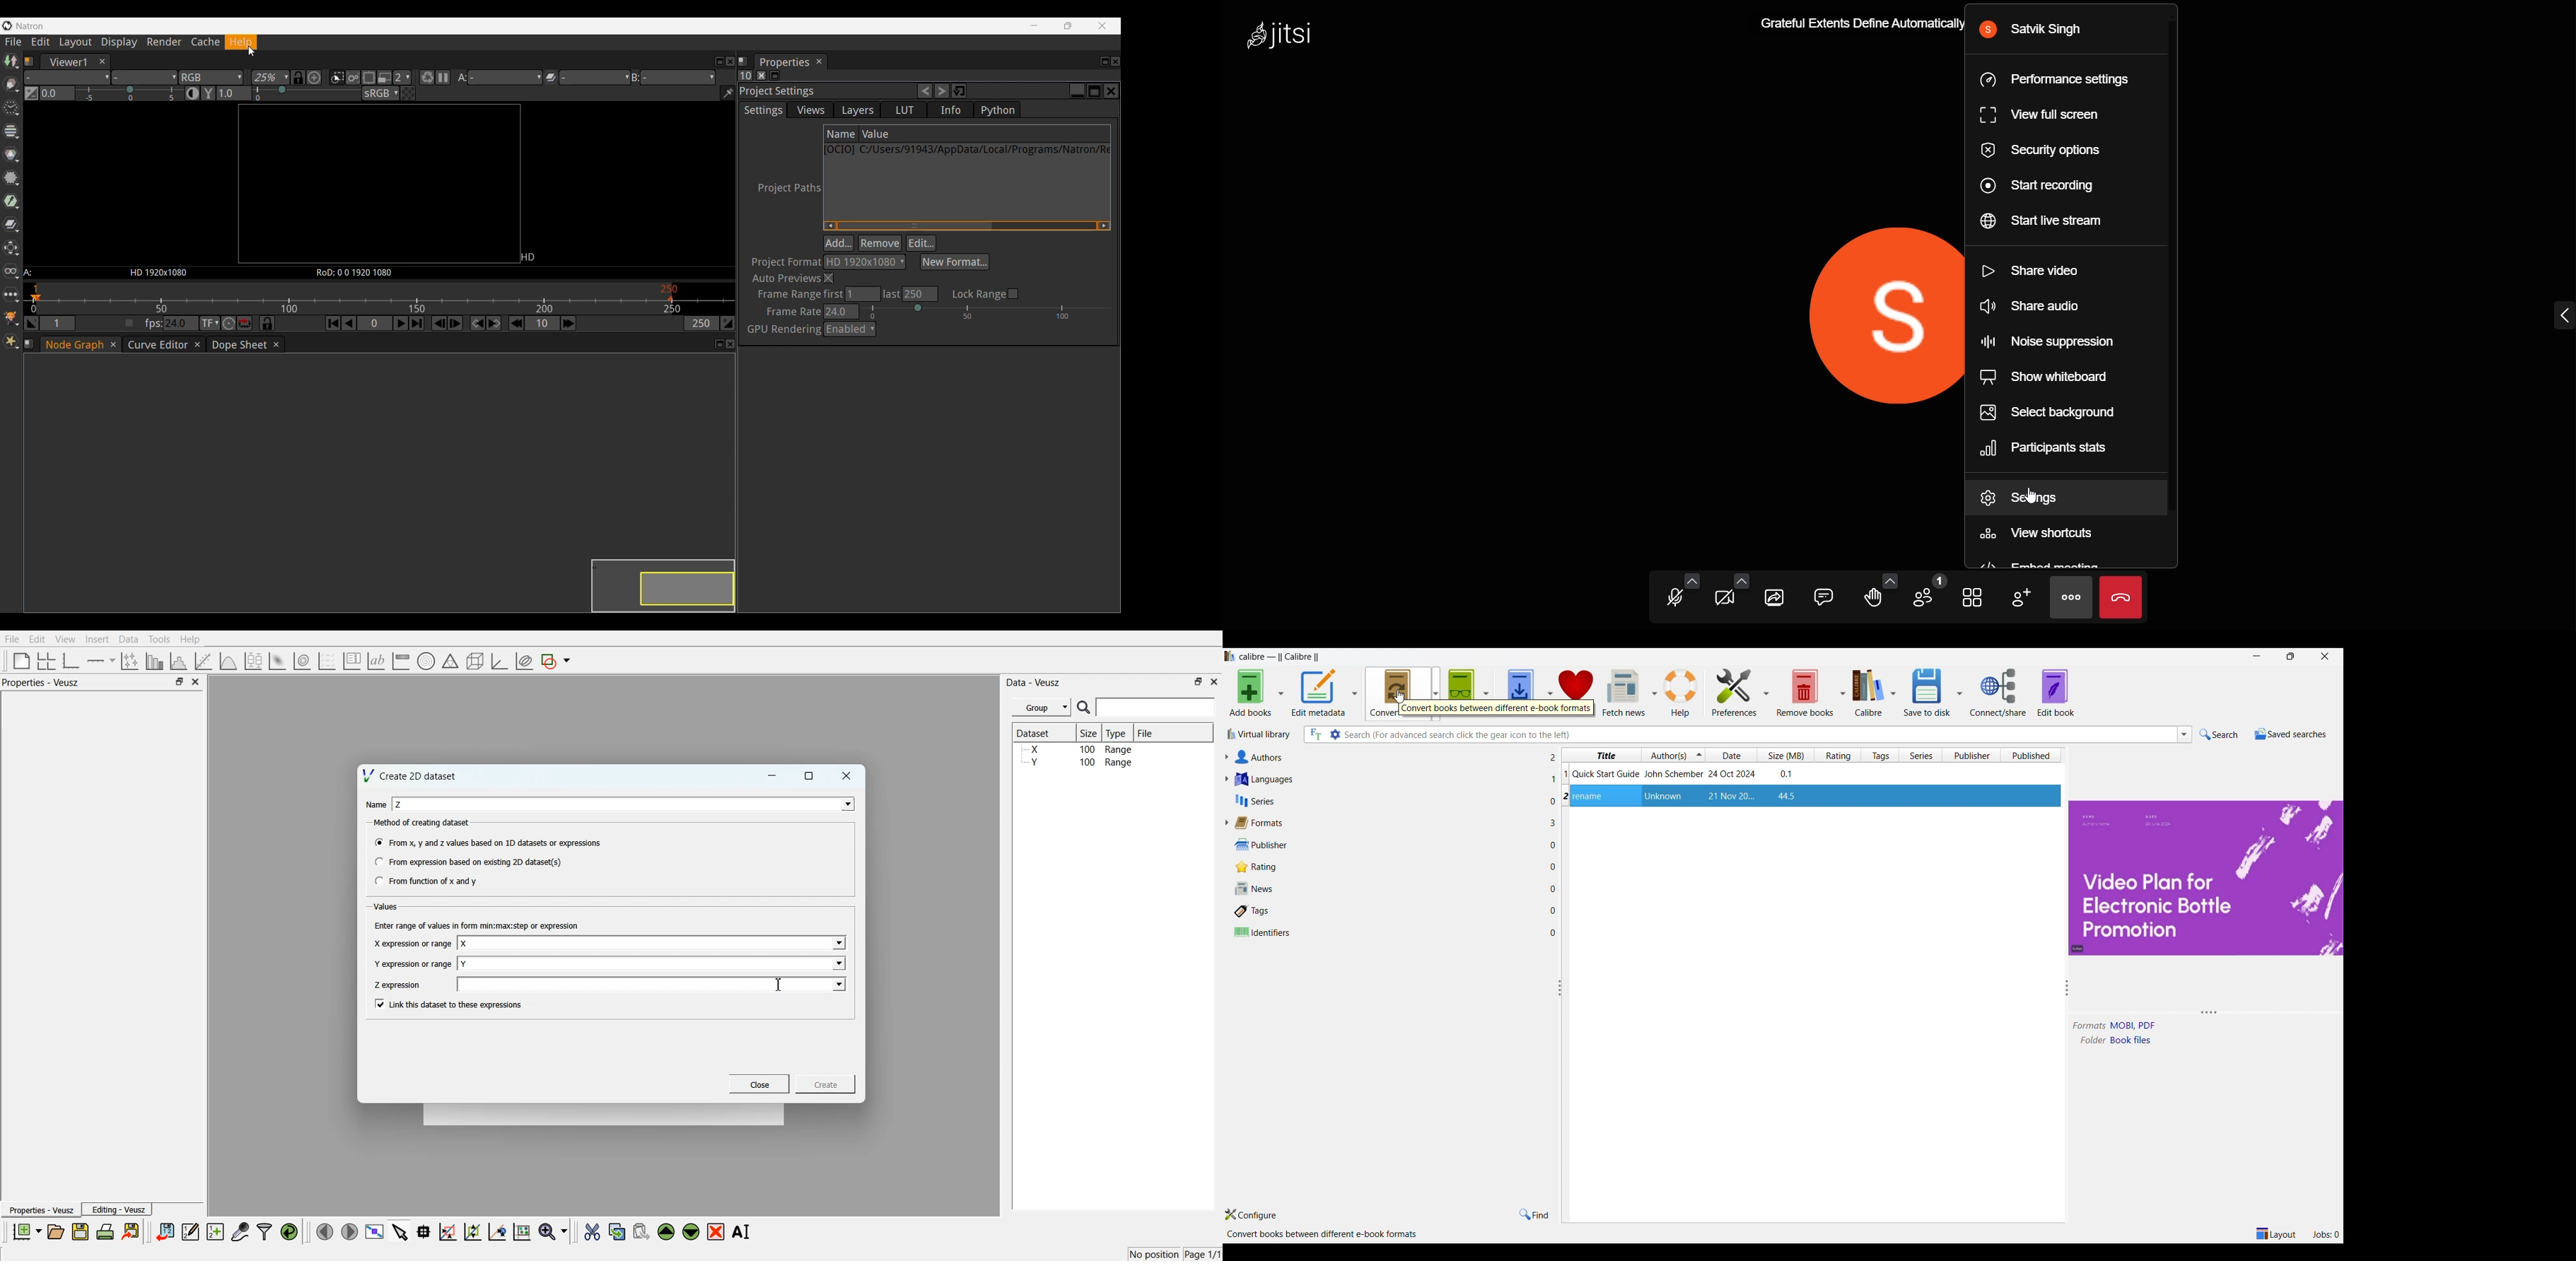 The height and width of the screenshot is (1288, 2576). I want to click on Preference options, so click(1767, 692).